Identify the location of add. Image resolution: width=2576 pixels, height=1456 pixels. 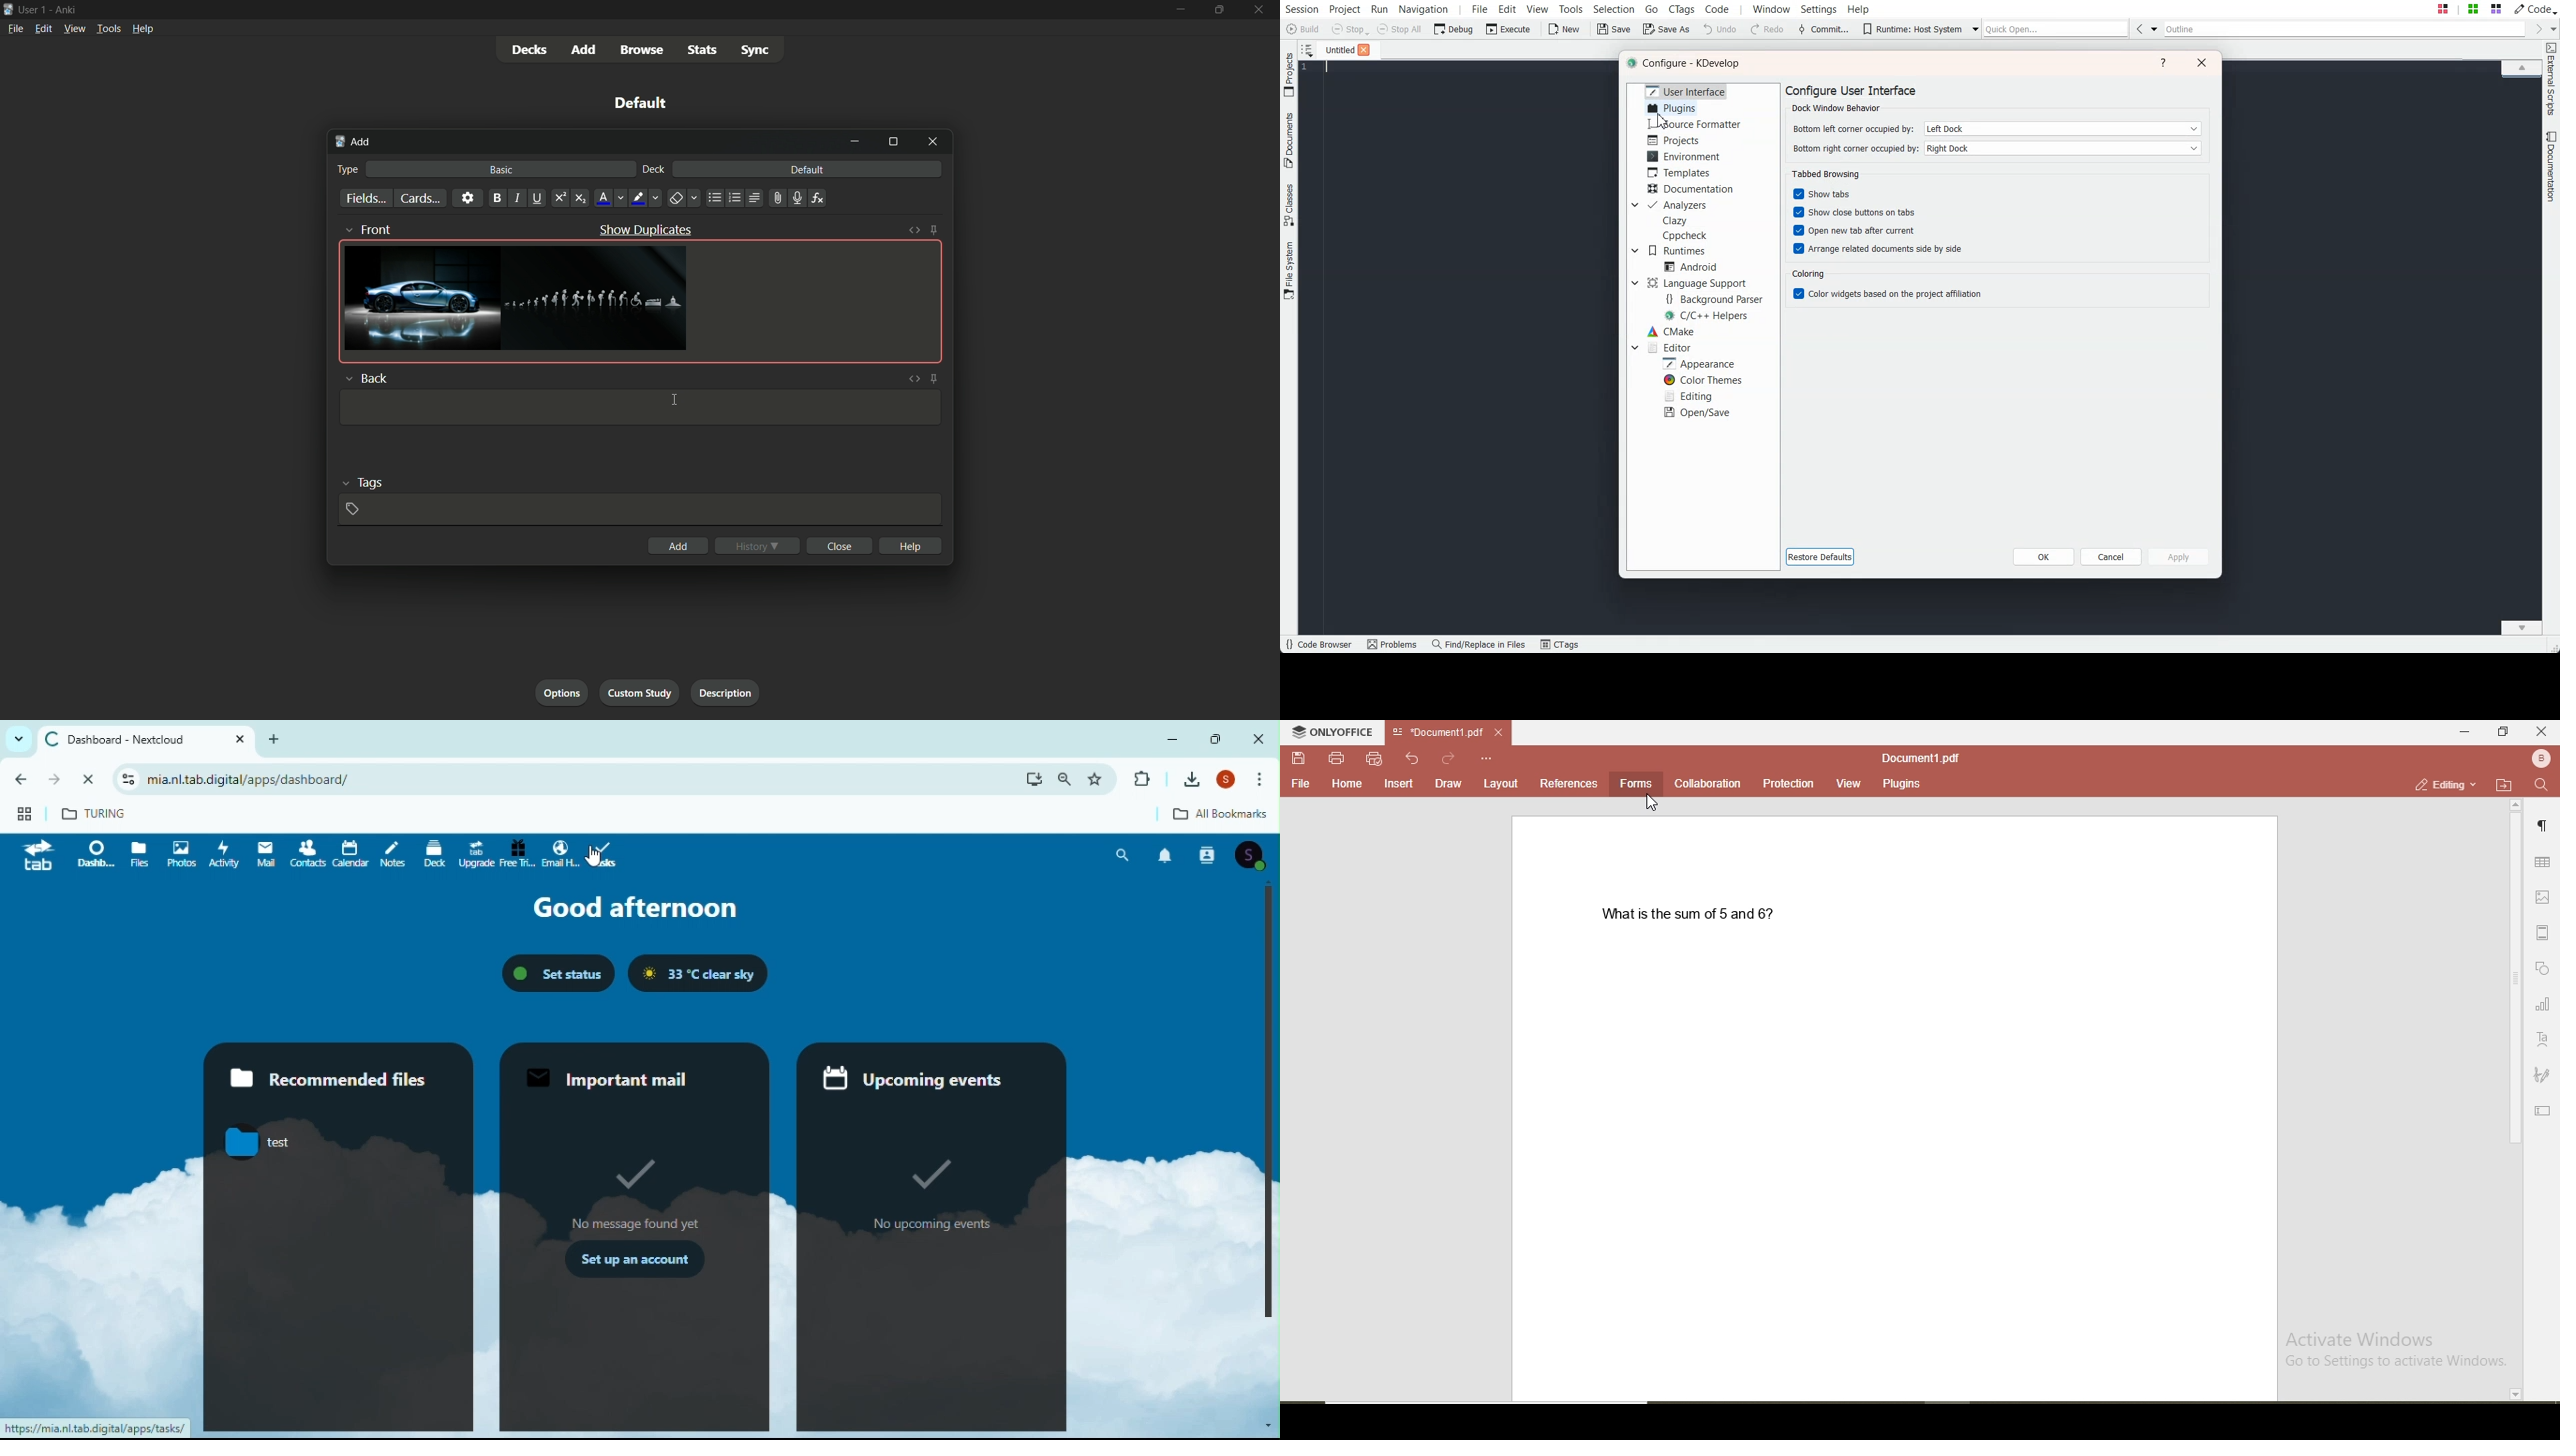
(582, 49).